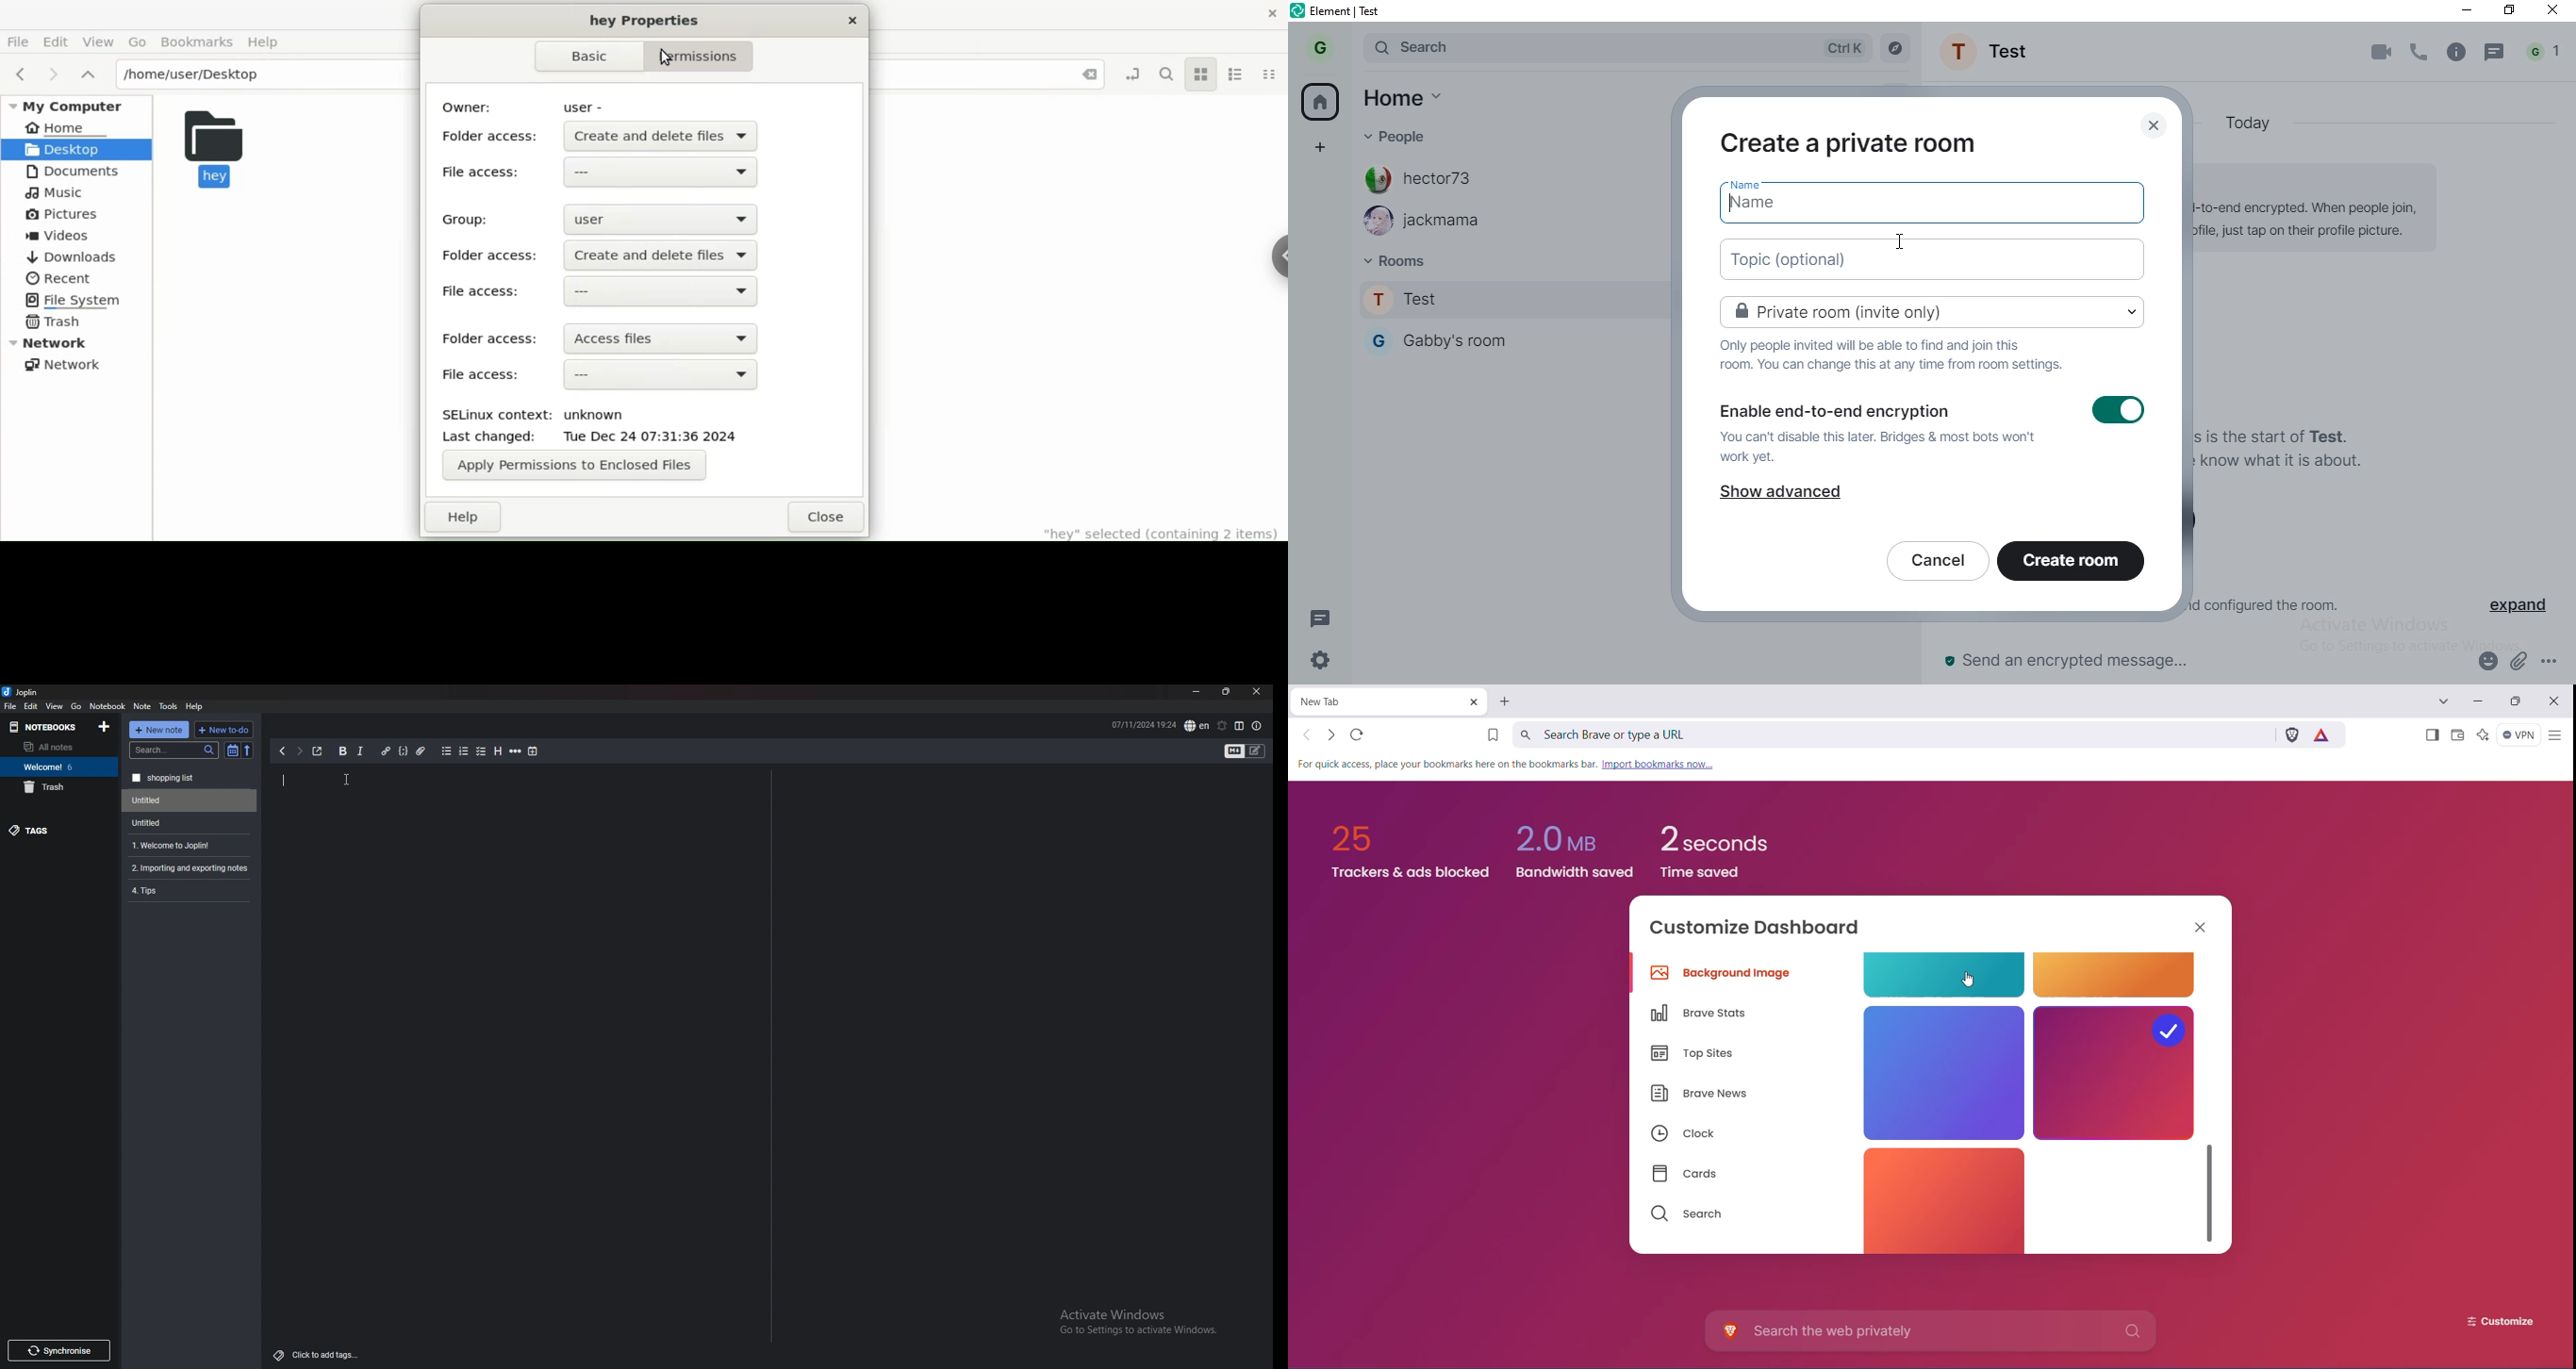 The image size is (2576, 1372). What do you see at coordinates (188, 889) in the screenshot?
I see `Tips` at bounding box center [188, 889].